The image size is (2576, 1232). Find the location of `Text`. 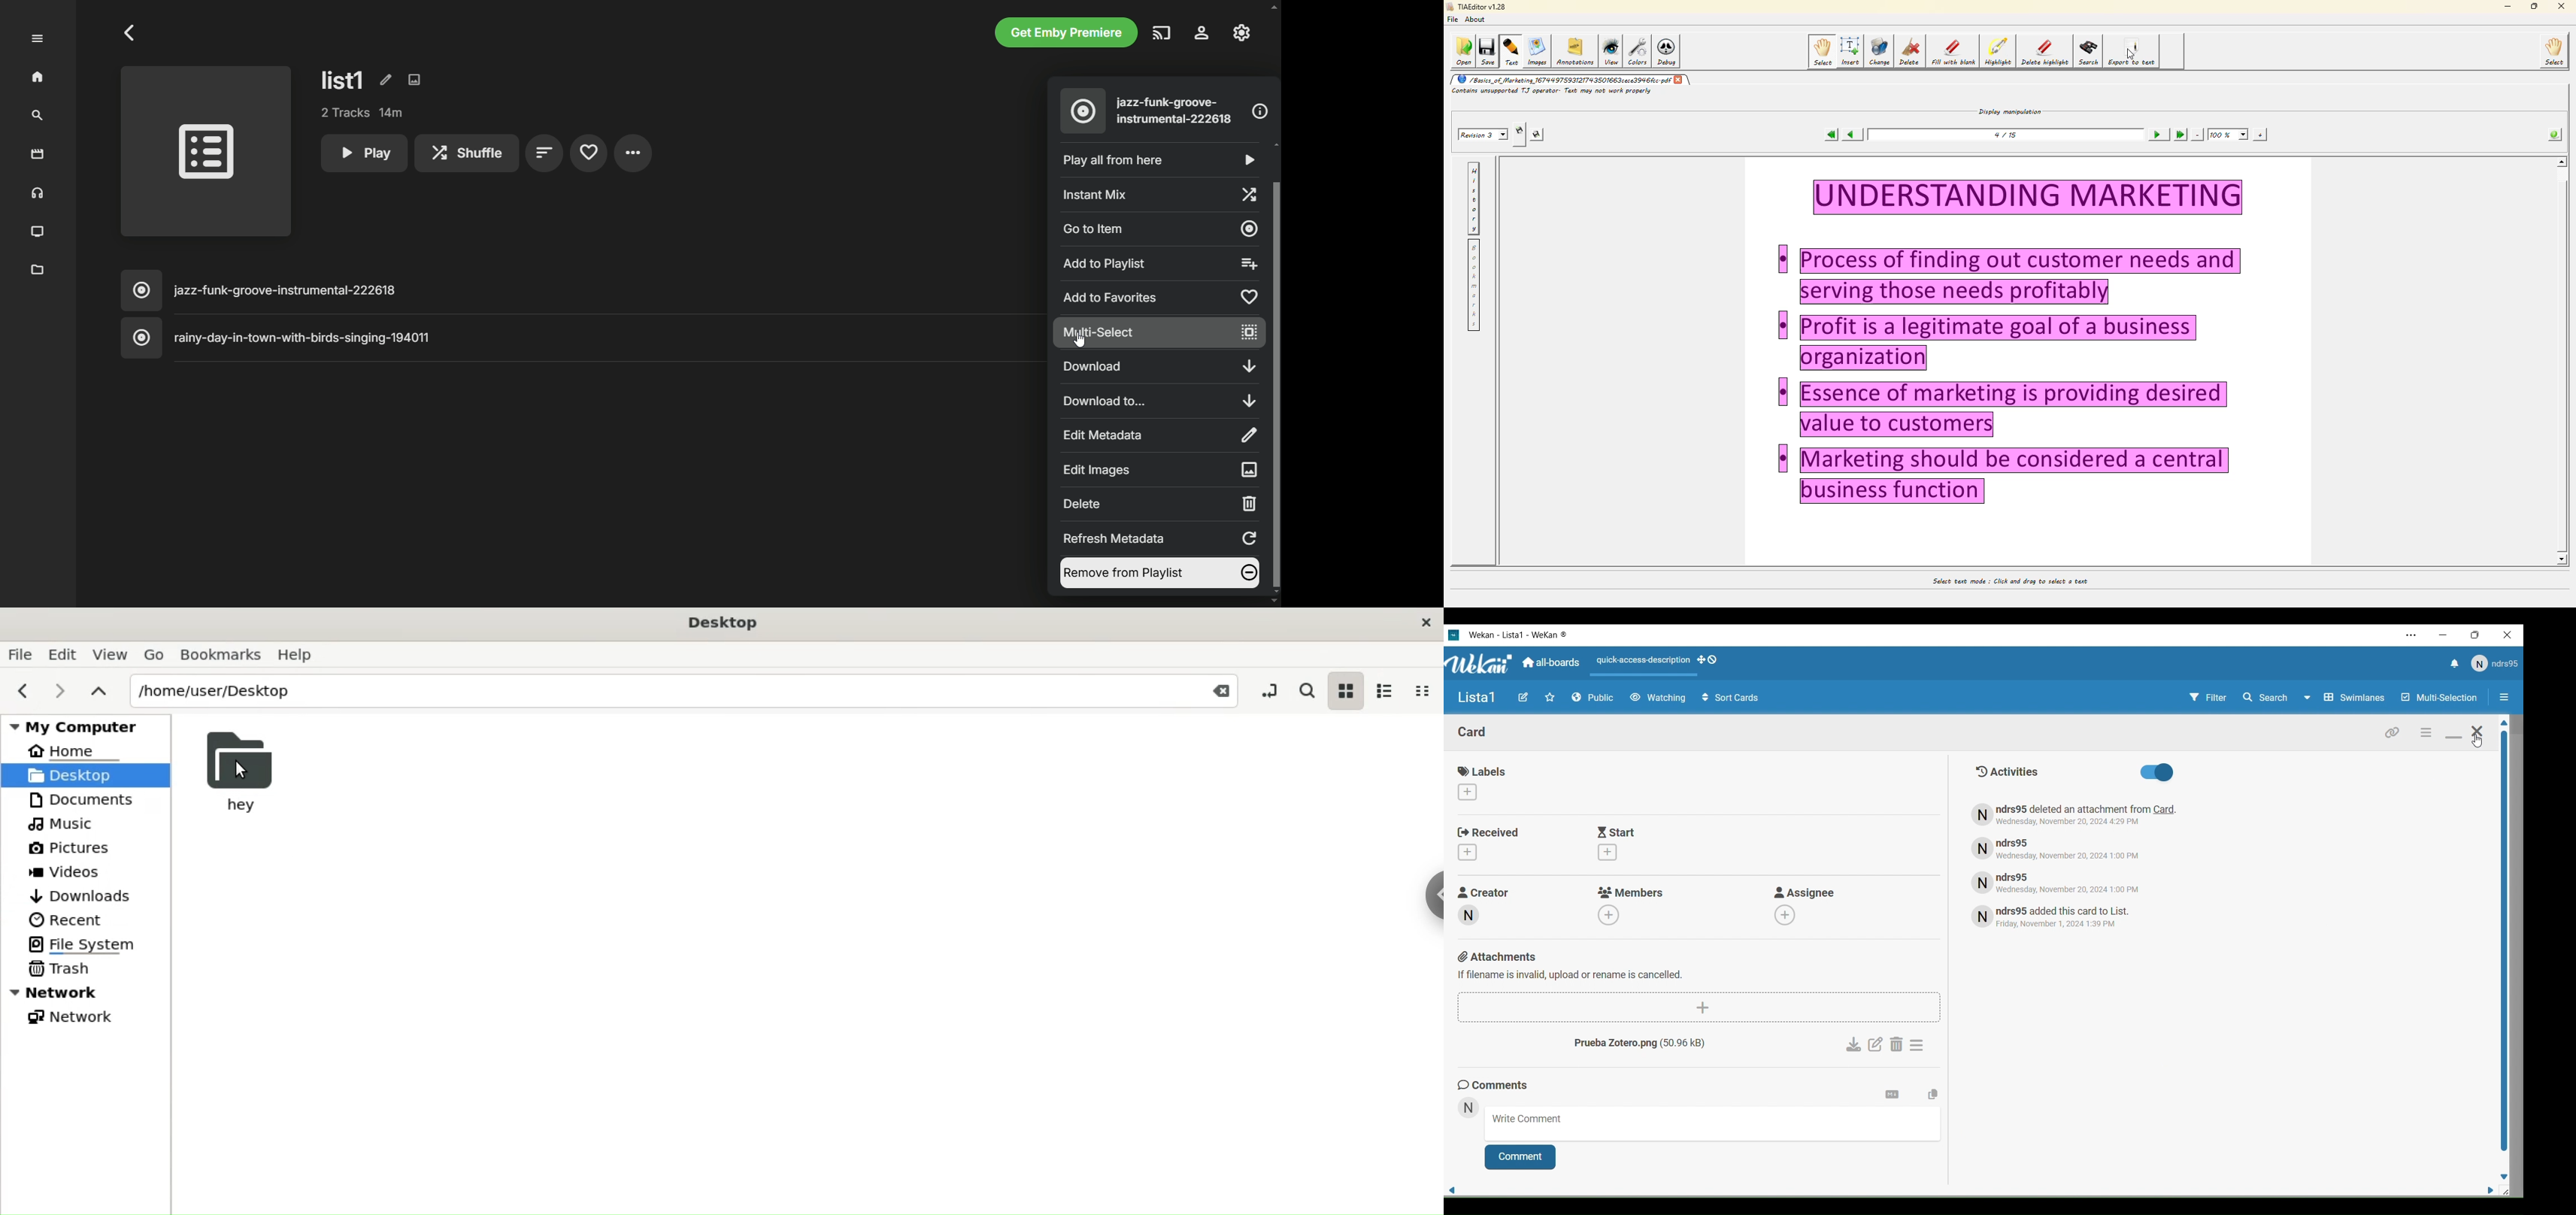

Text is located at coordinates (2006, 771).